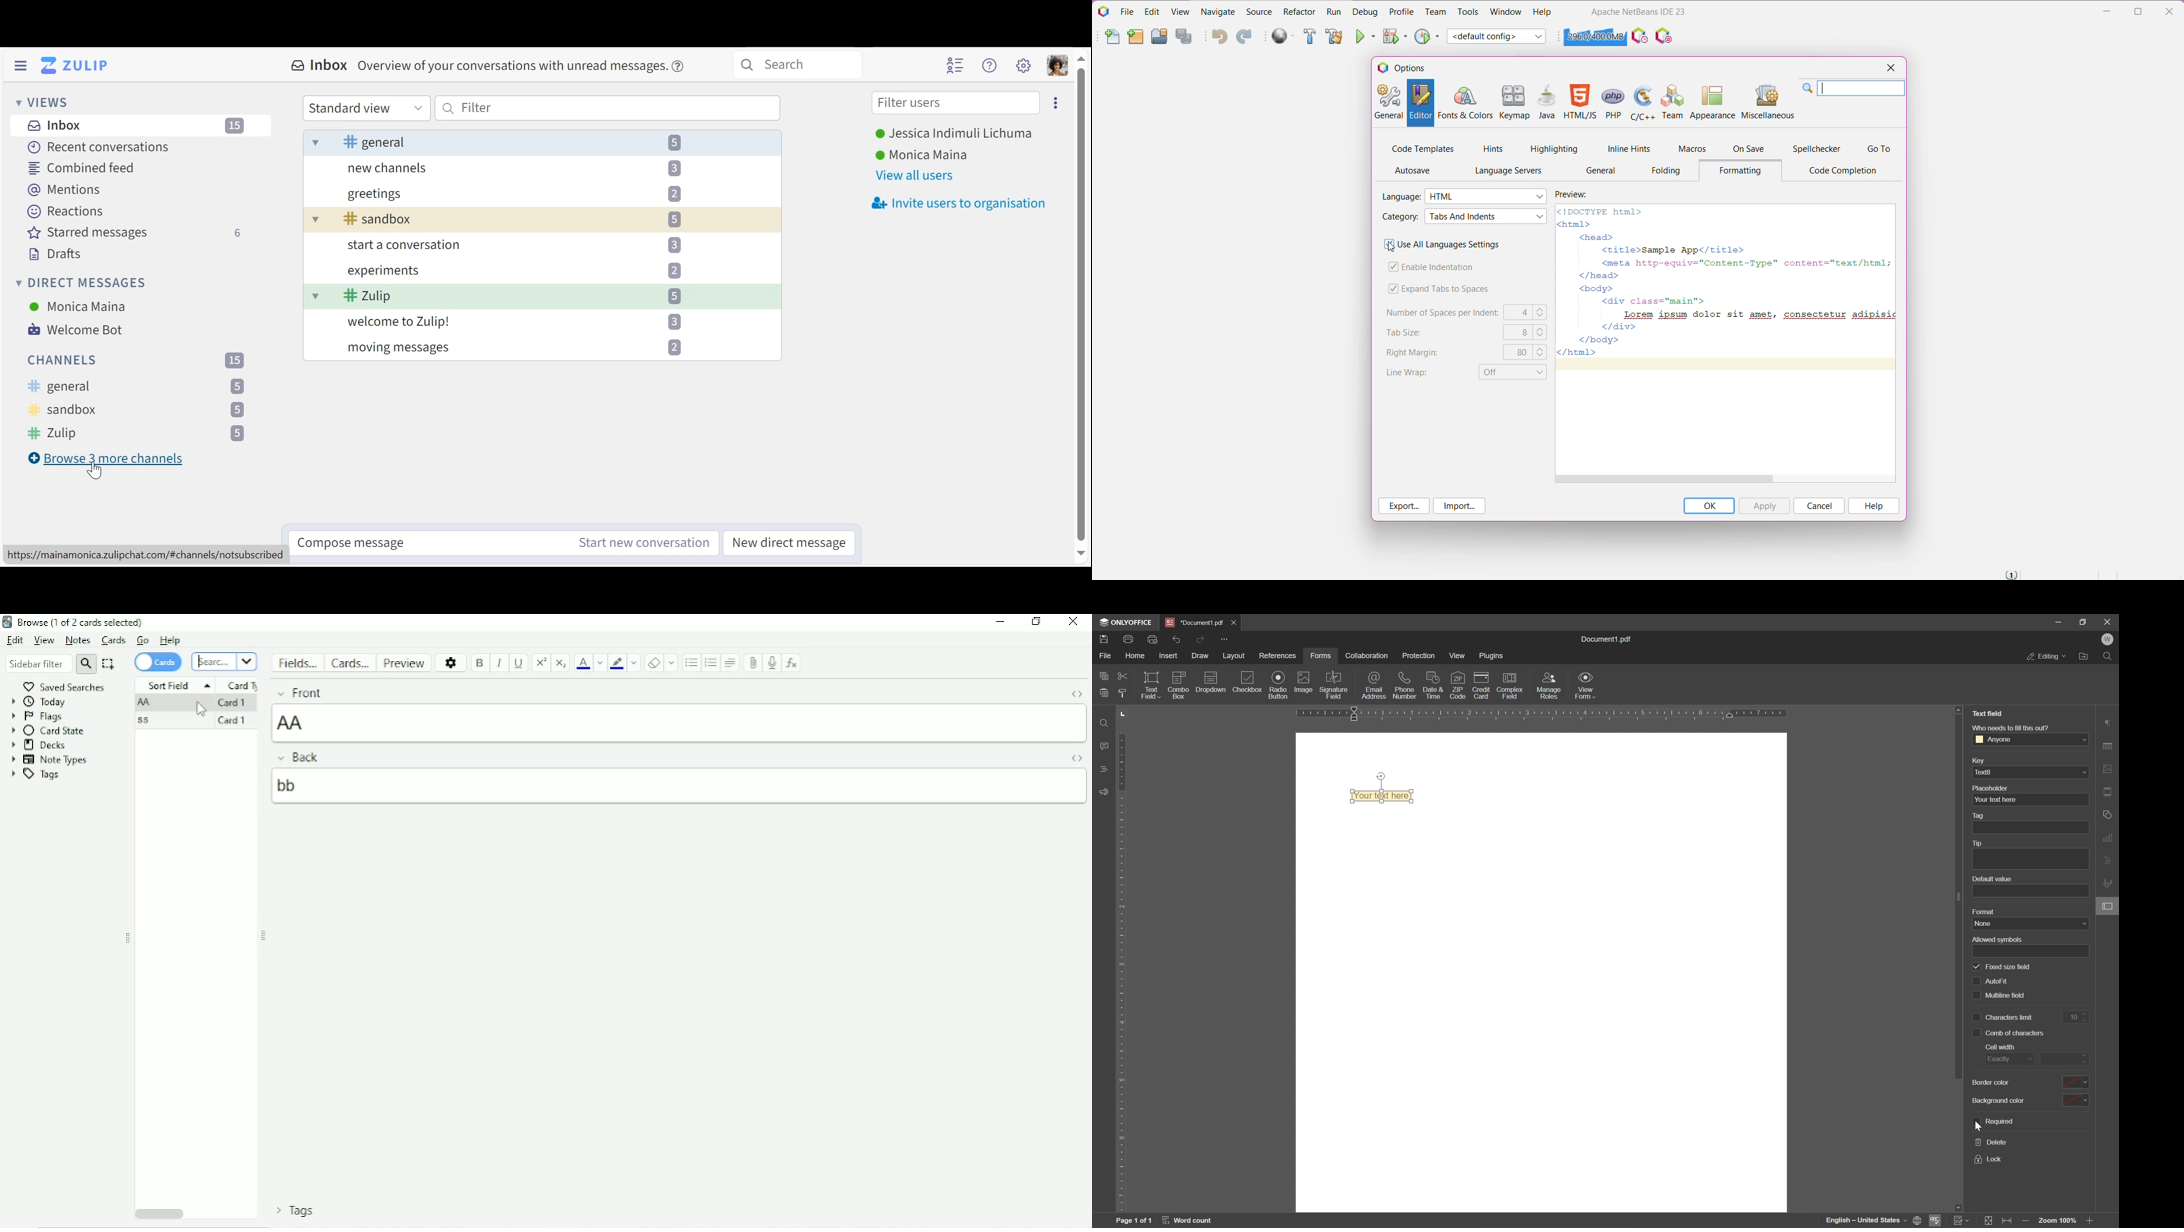 The height and width of the screenshot is (1232, 2184). What do you see at coordinates (297, 661) in the screenshot?
I see `Fields` at bounding box center [297, 661].